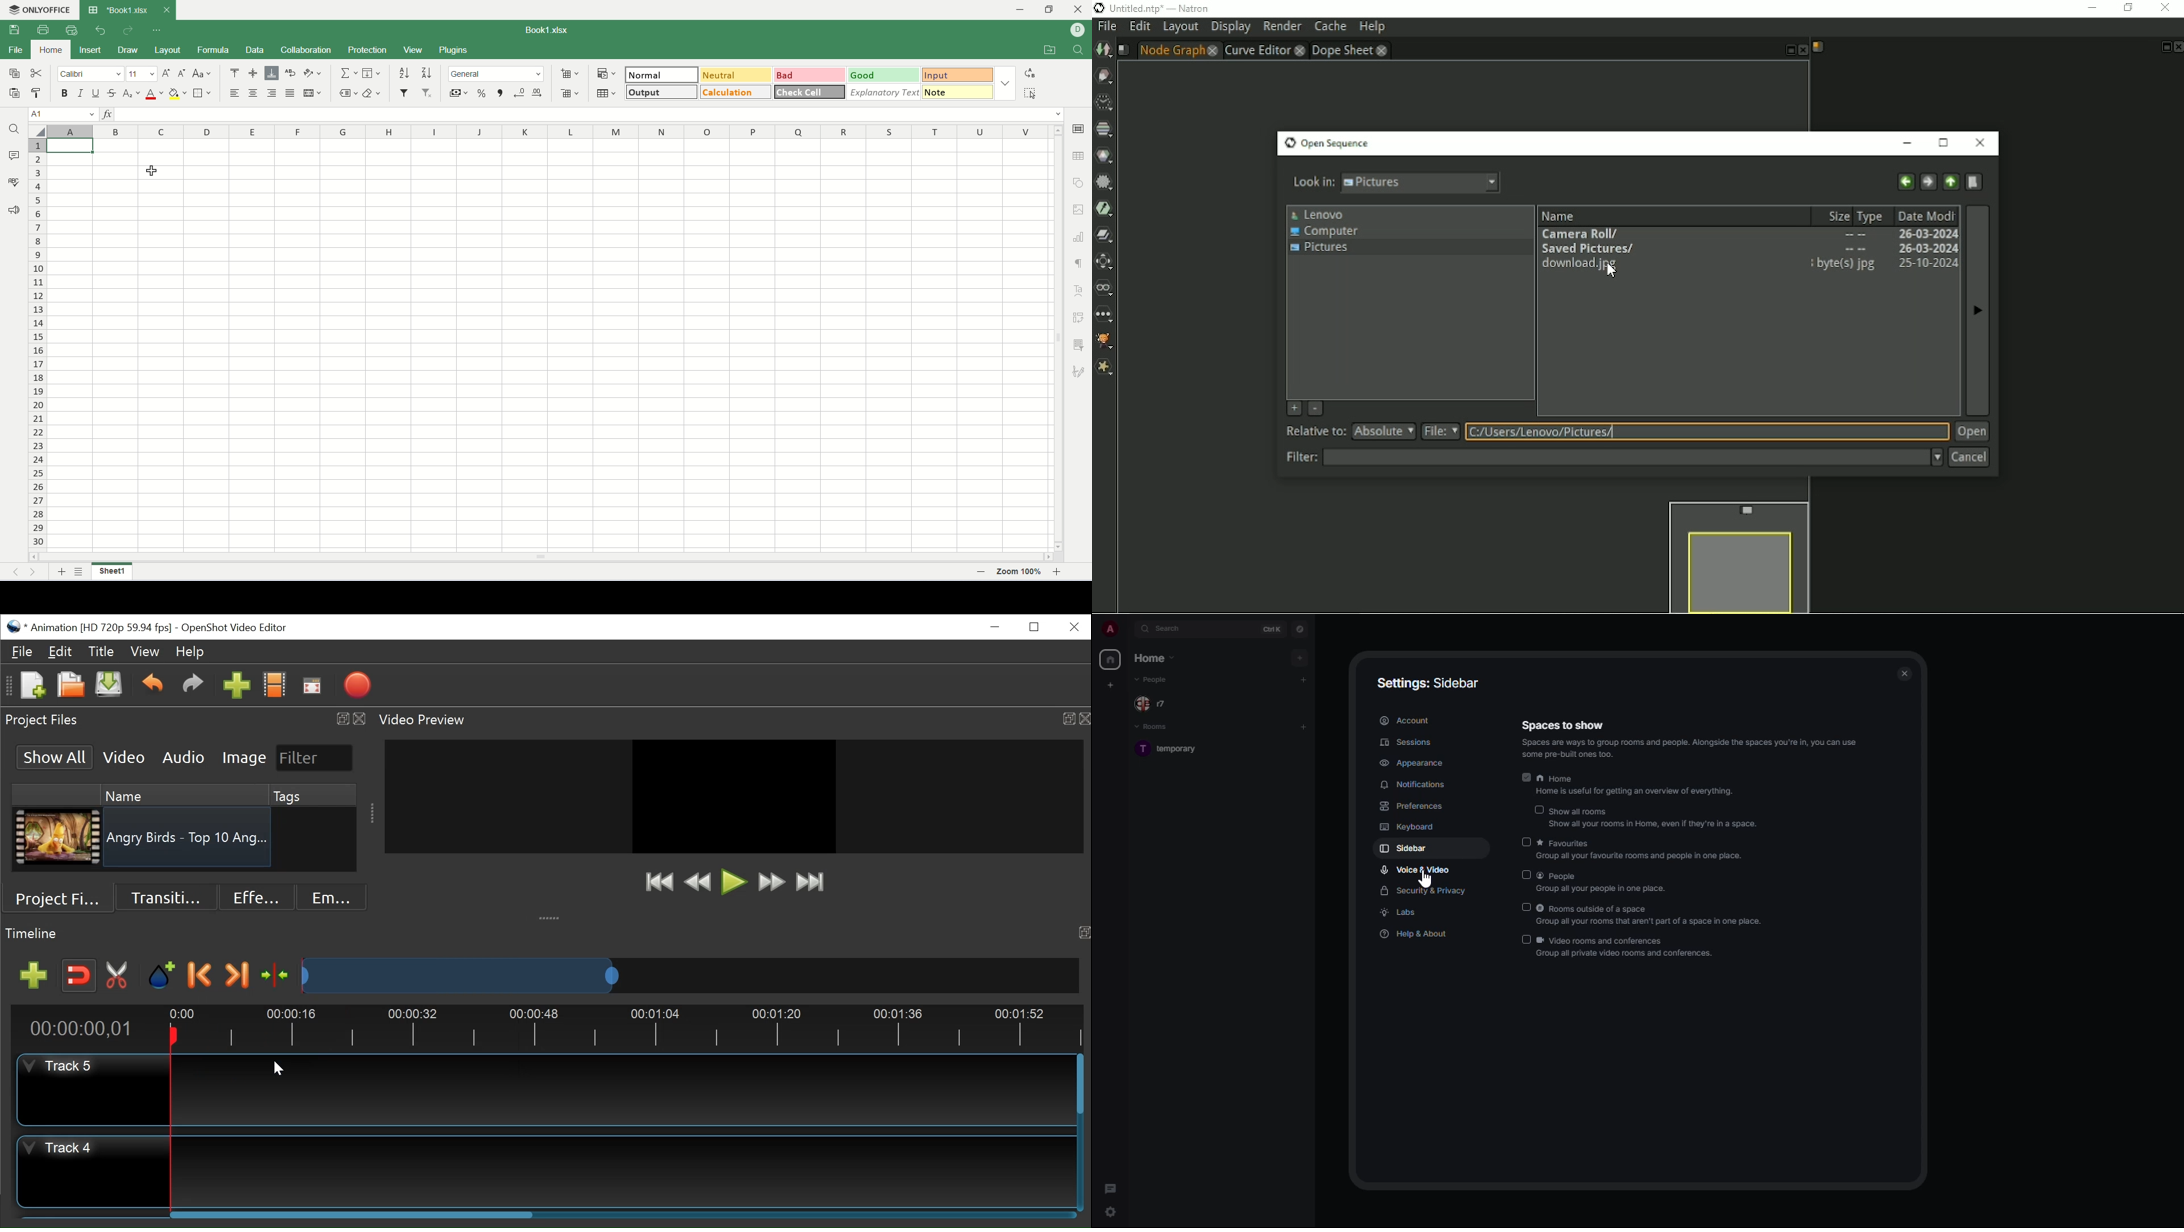  I want to click on Filter, so click(316, 758).